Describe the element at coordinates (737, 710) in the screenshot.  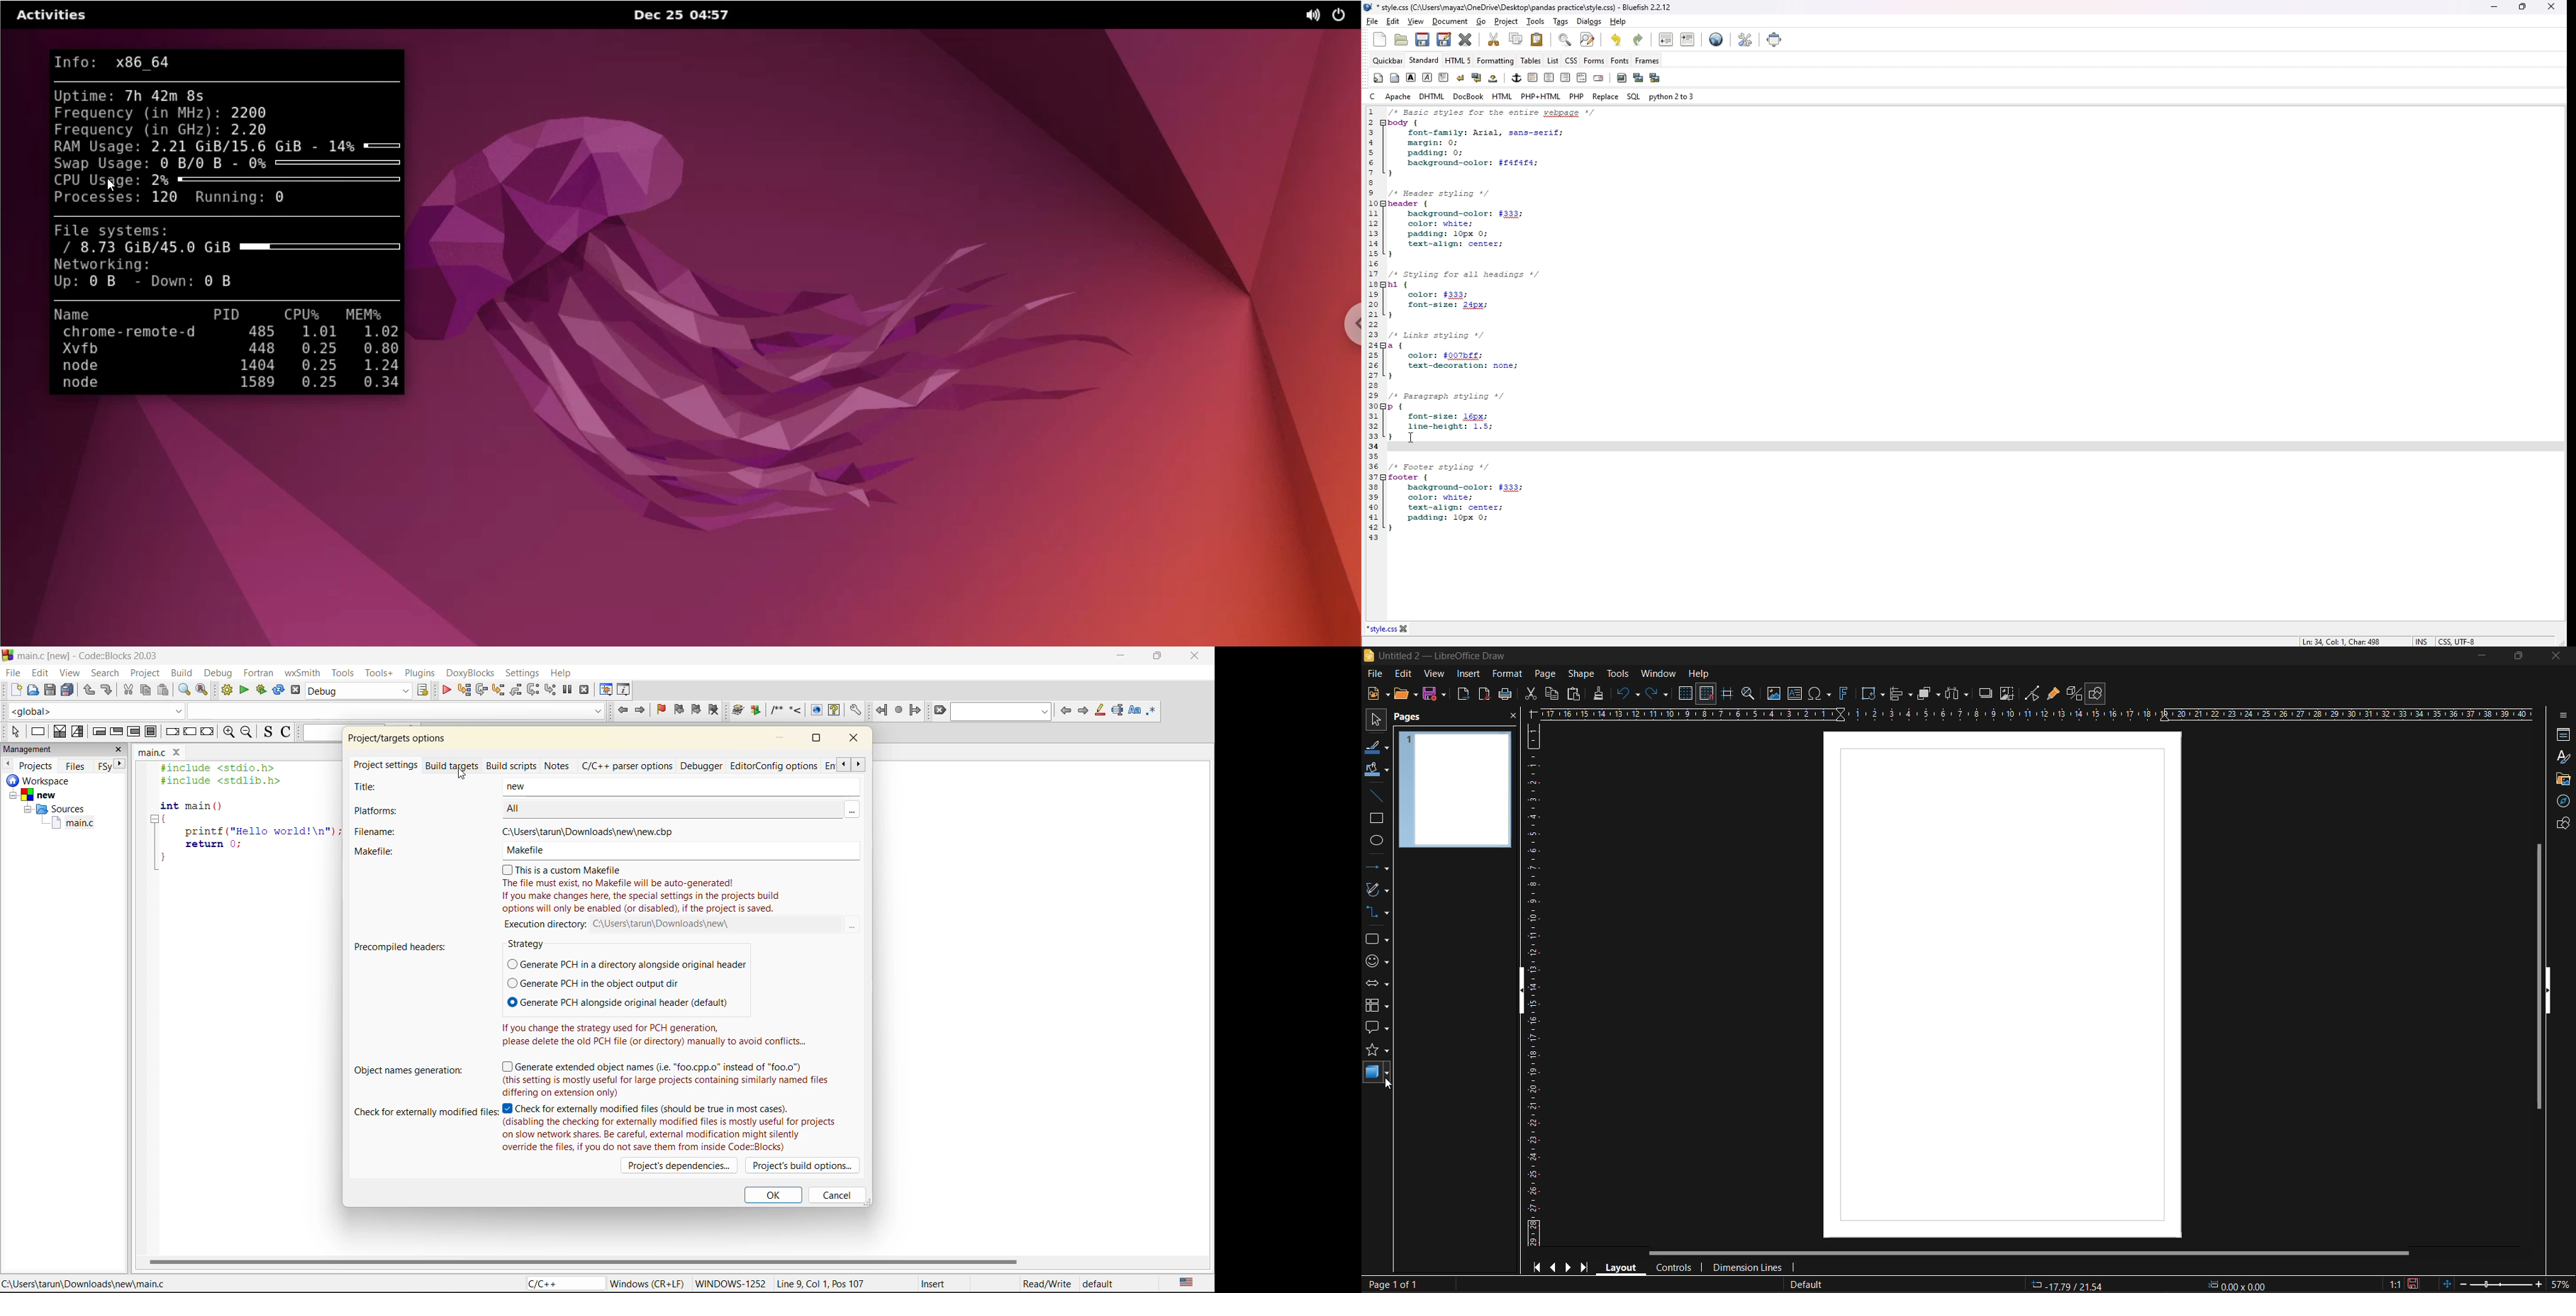
I see `Run doxywizard` at that location.